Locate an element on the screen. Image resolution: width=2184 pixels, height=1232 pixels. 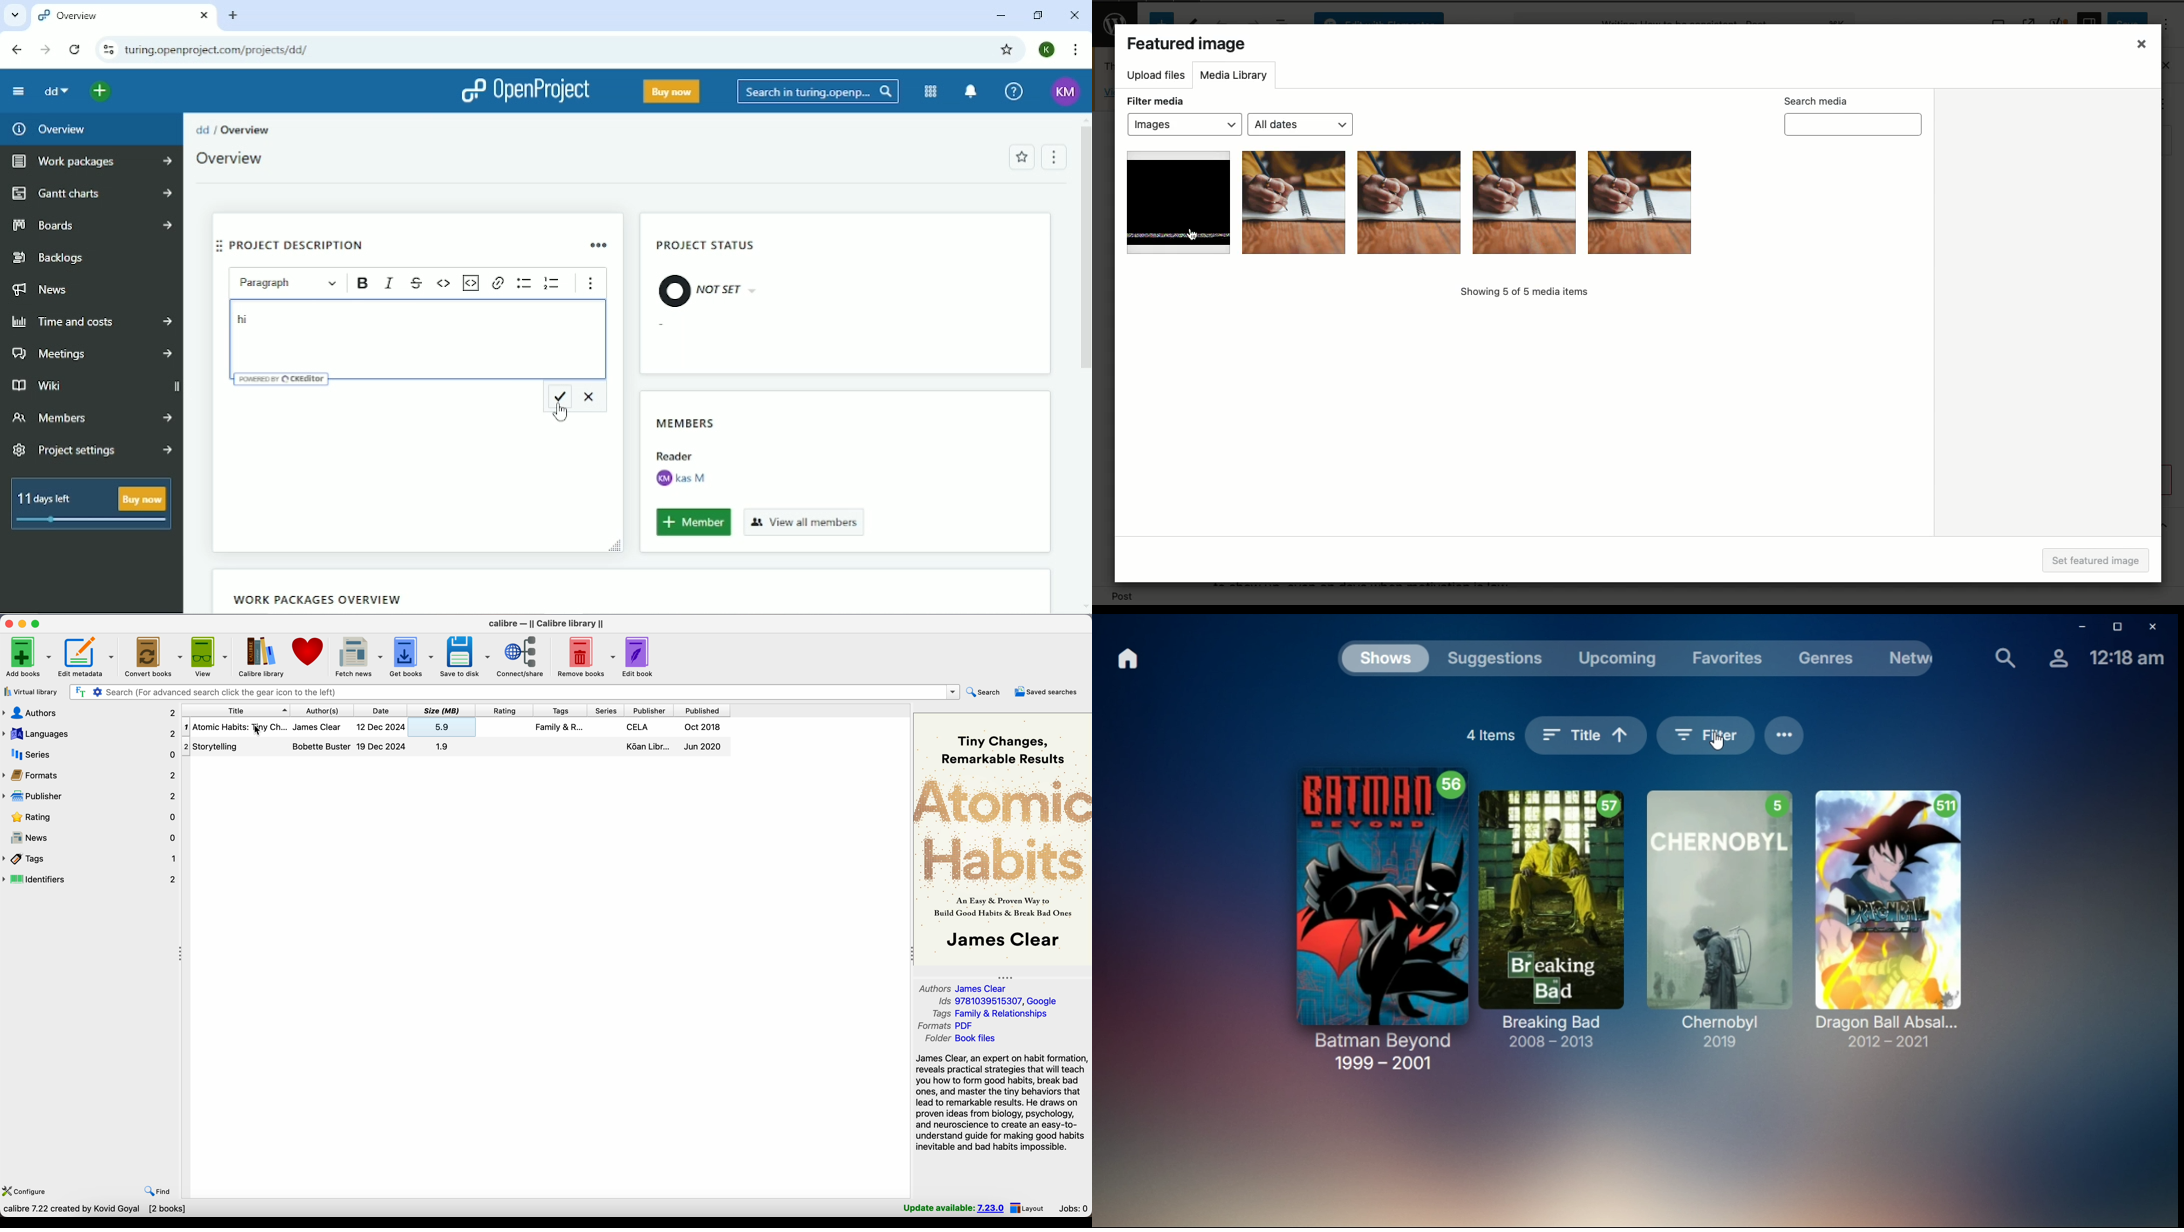
tags is located at coordinates (91, 859).